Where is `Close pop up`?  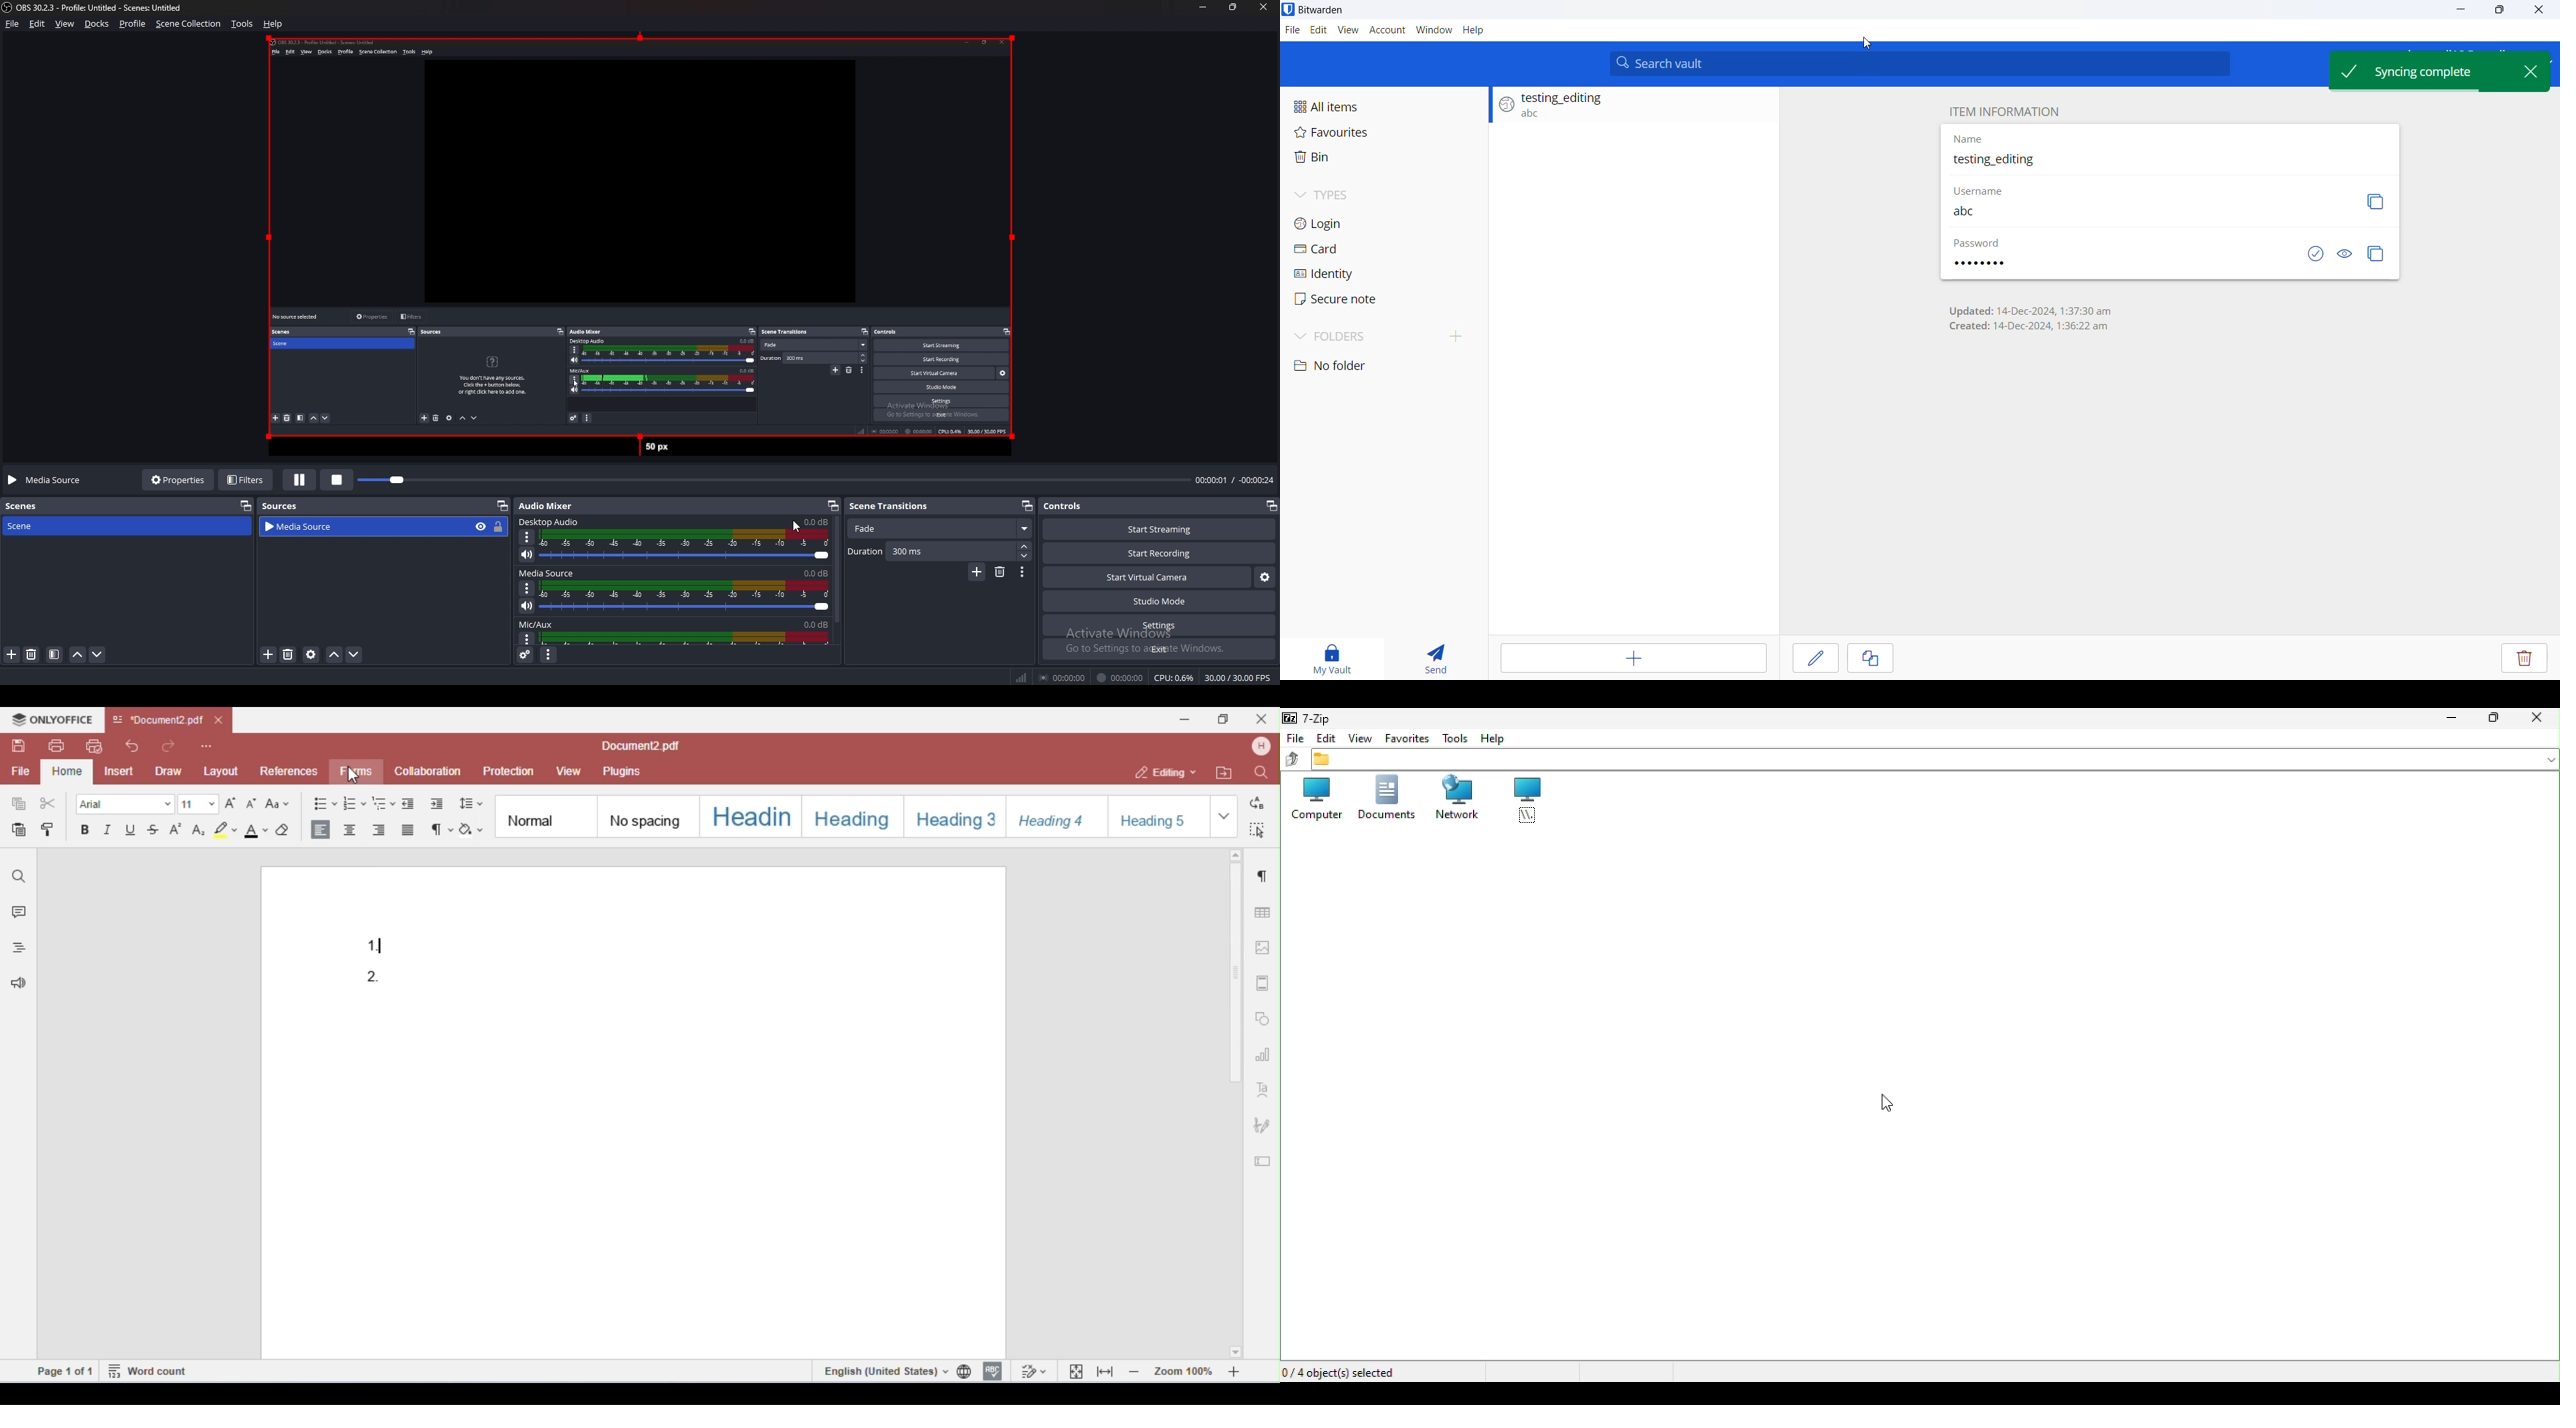
Close pop up is located at coordinates (2523, 71).